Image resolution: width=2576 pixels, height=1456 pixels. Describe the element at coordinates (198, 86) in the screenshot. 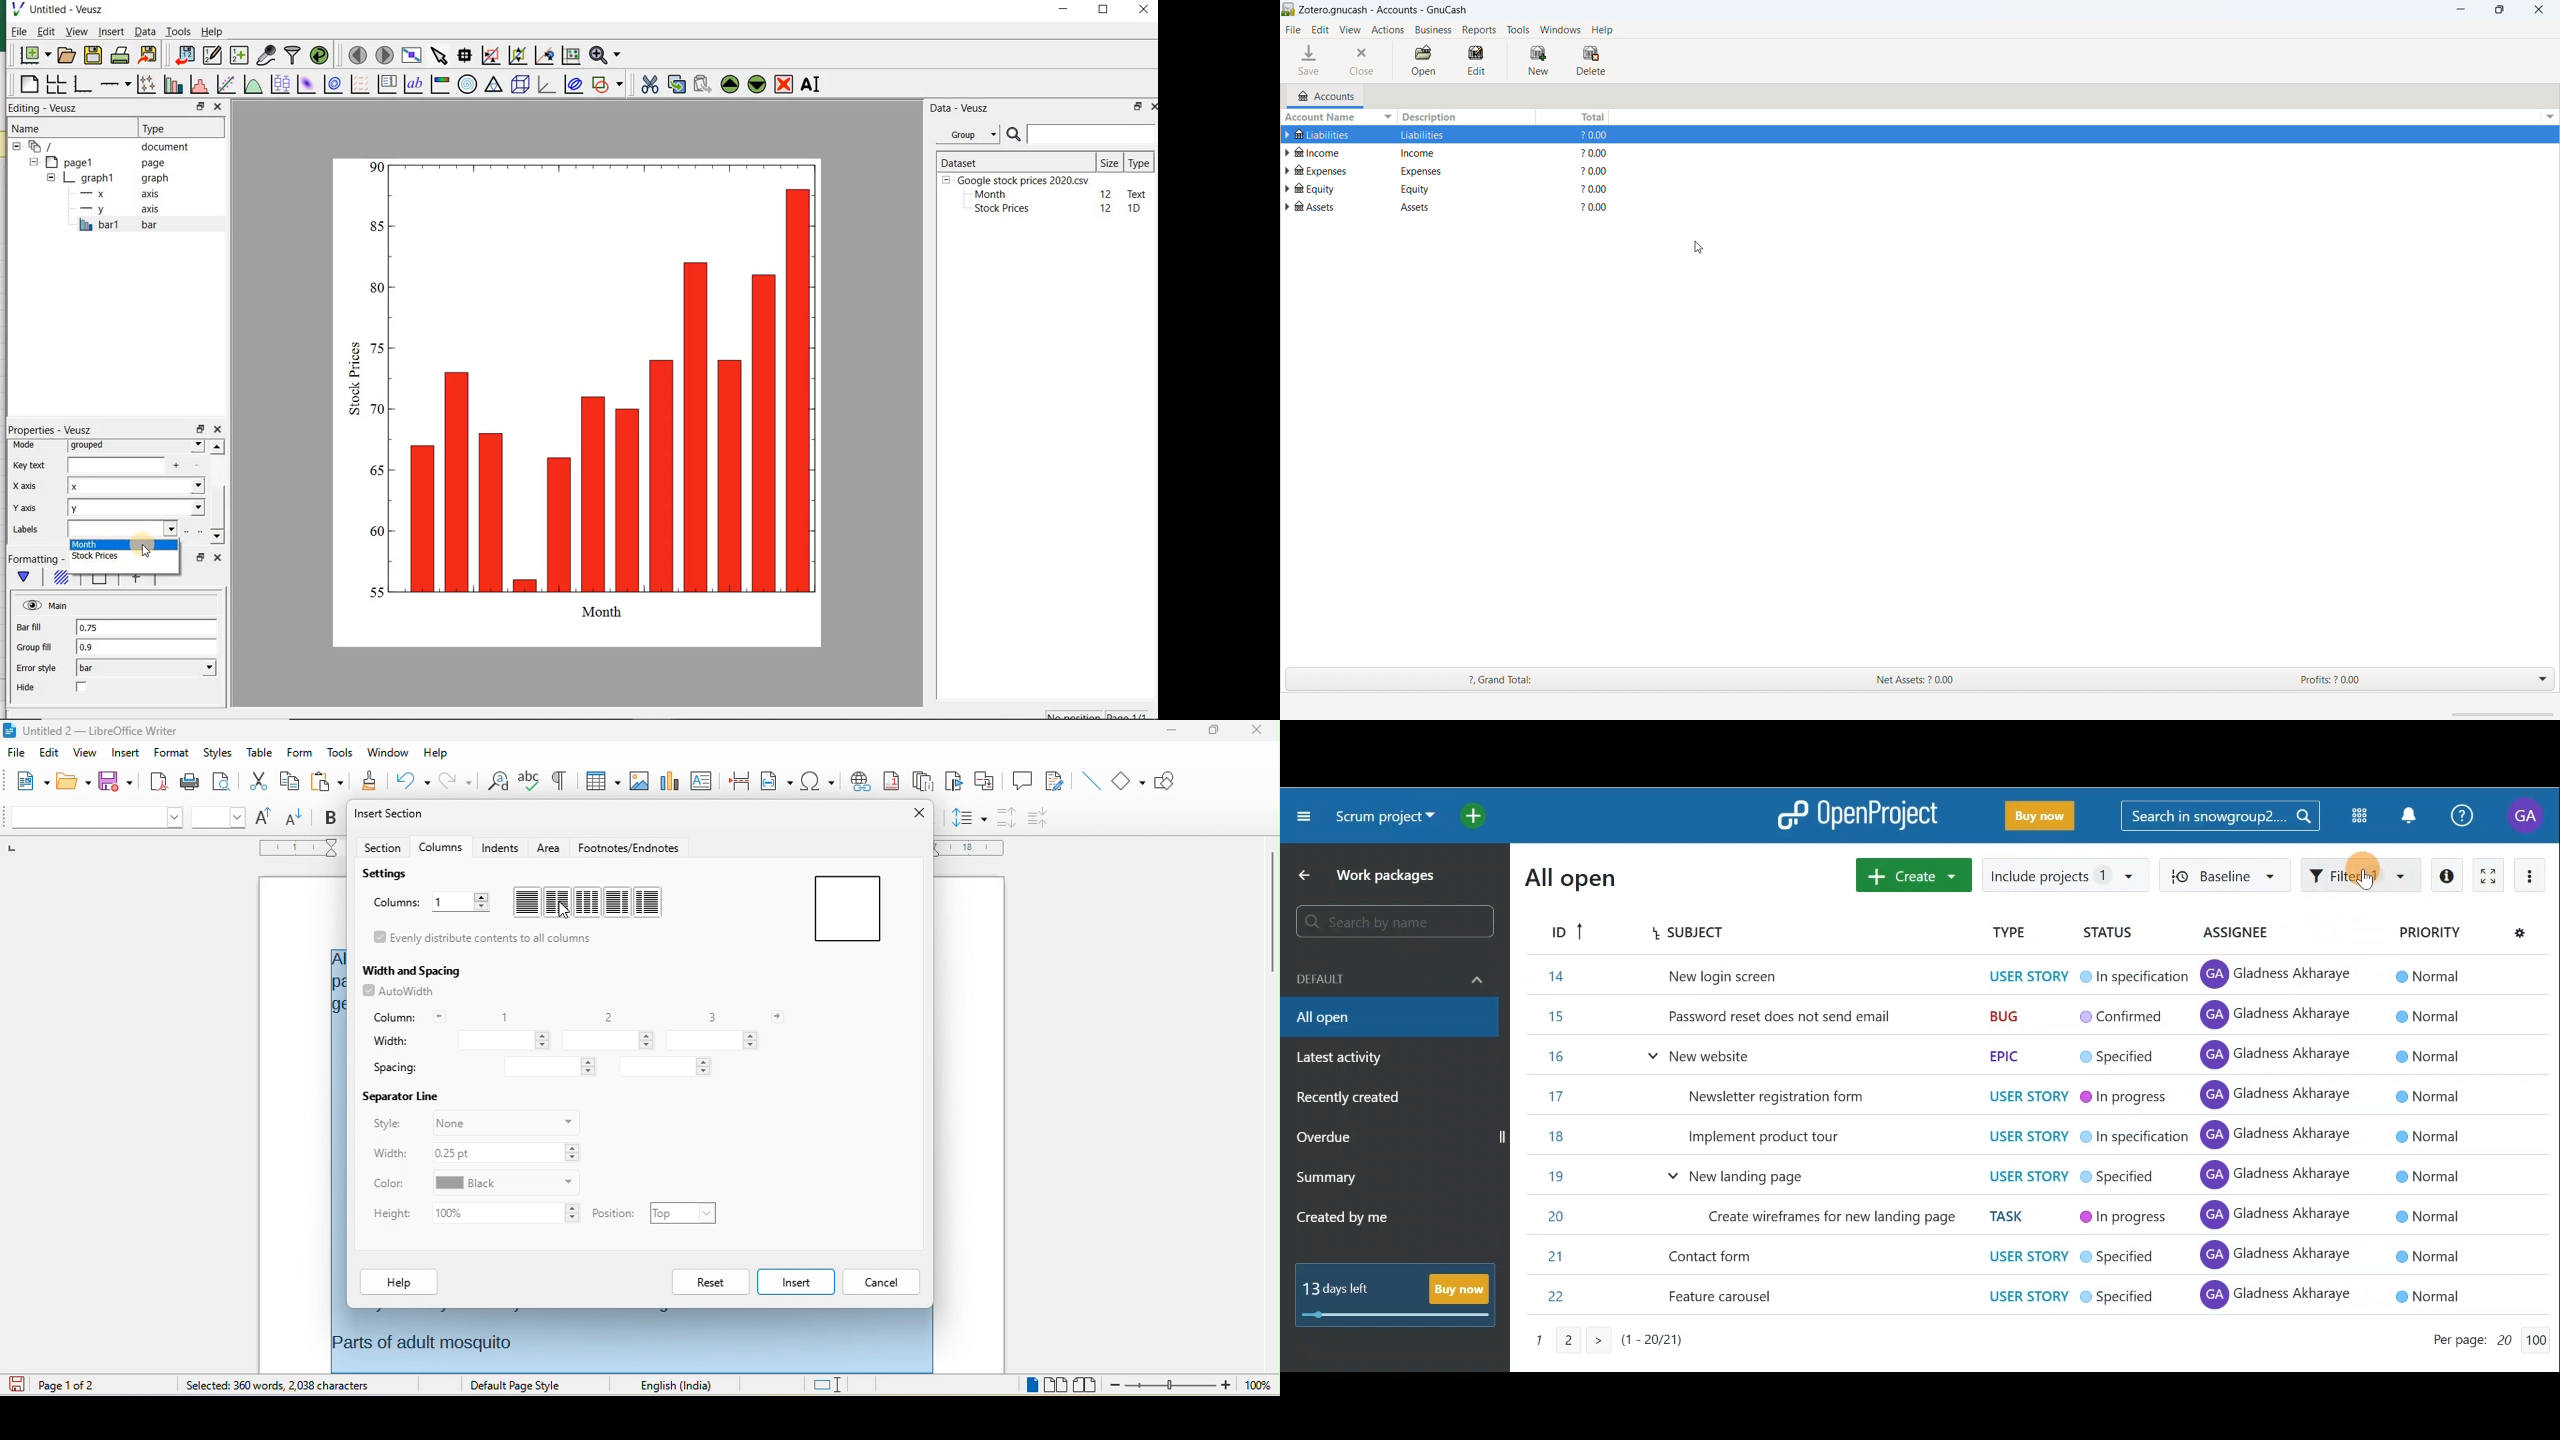

I see `histogram of a dataset` at that location.